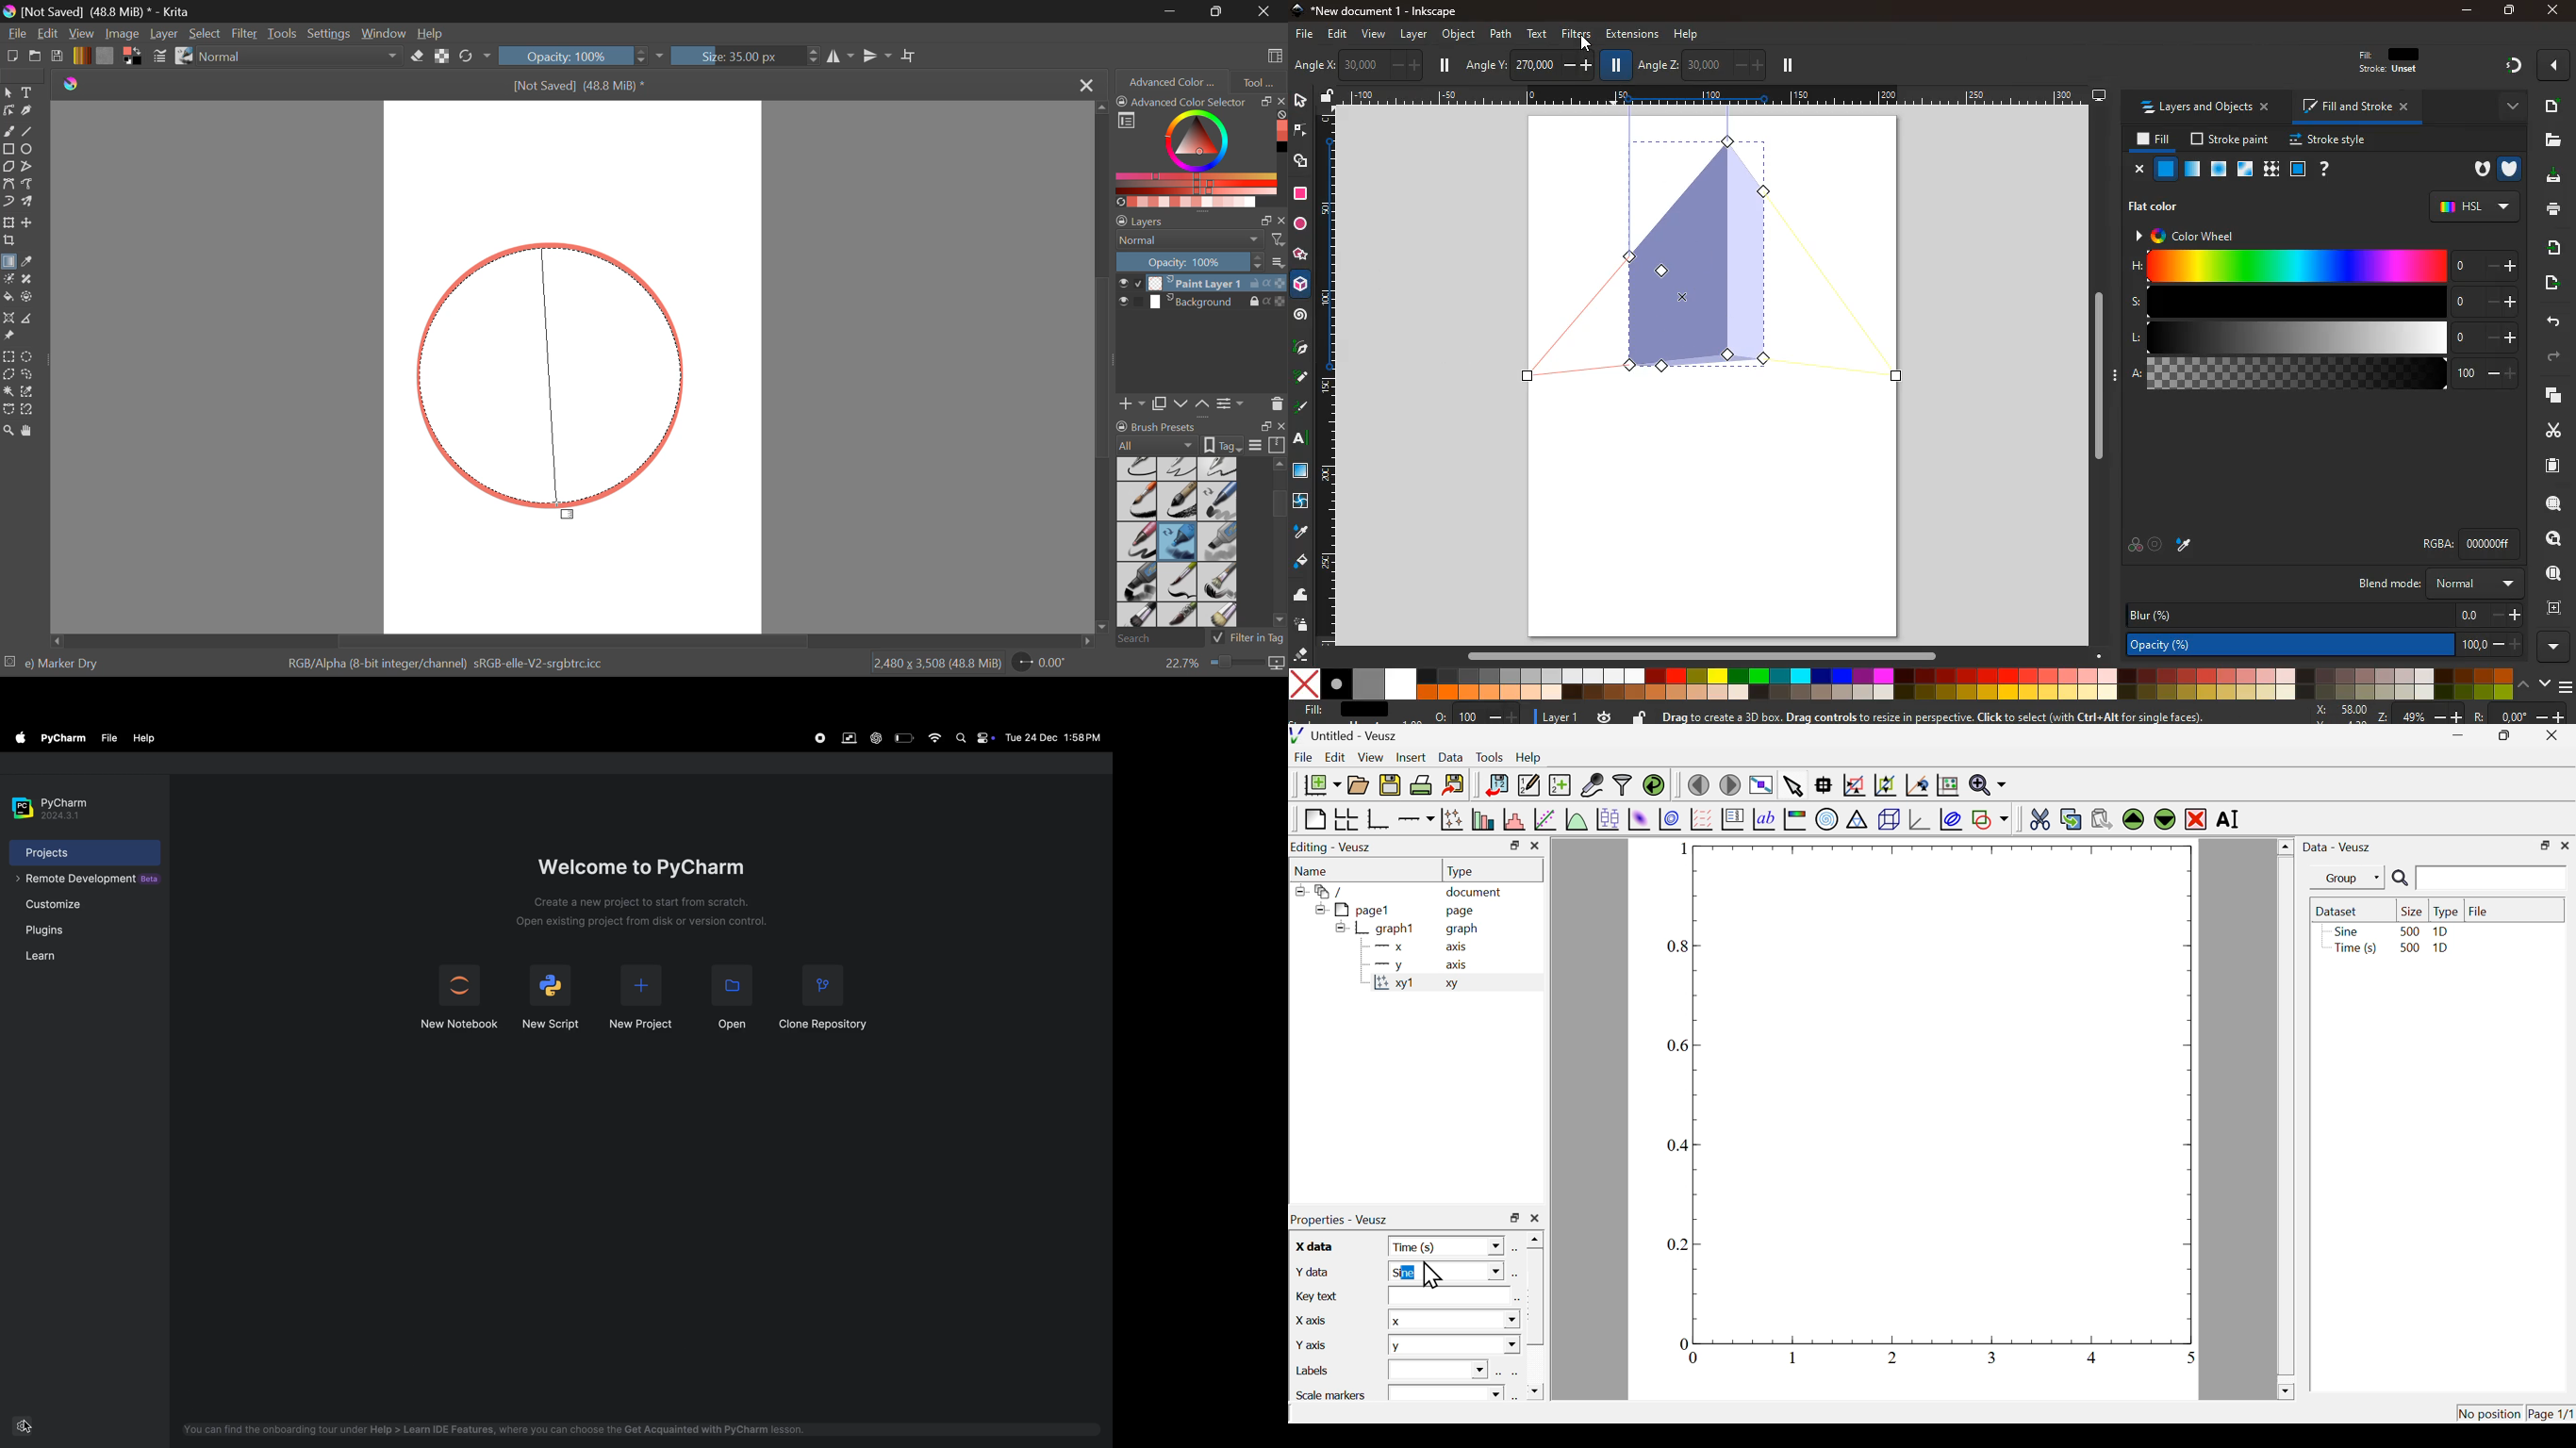 The width and height of the screenshot is (2576, 1456). What do you see at coordinates (1308, 66) in the screenshot?
I see `photo` at bounding box center [1308, 66].